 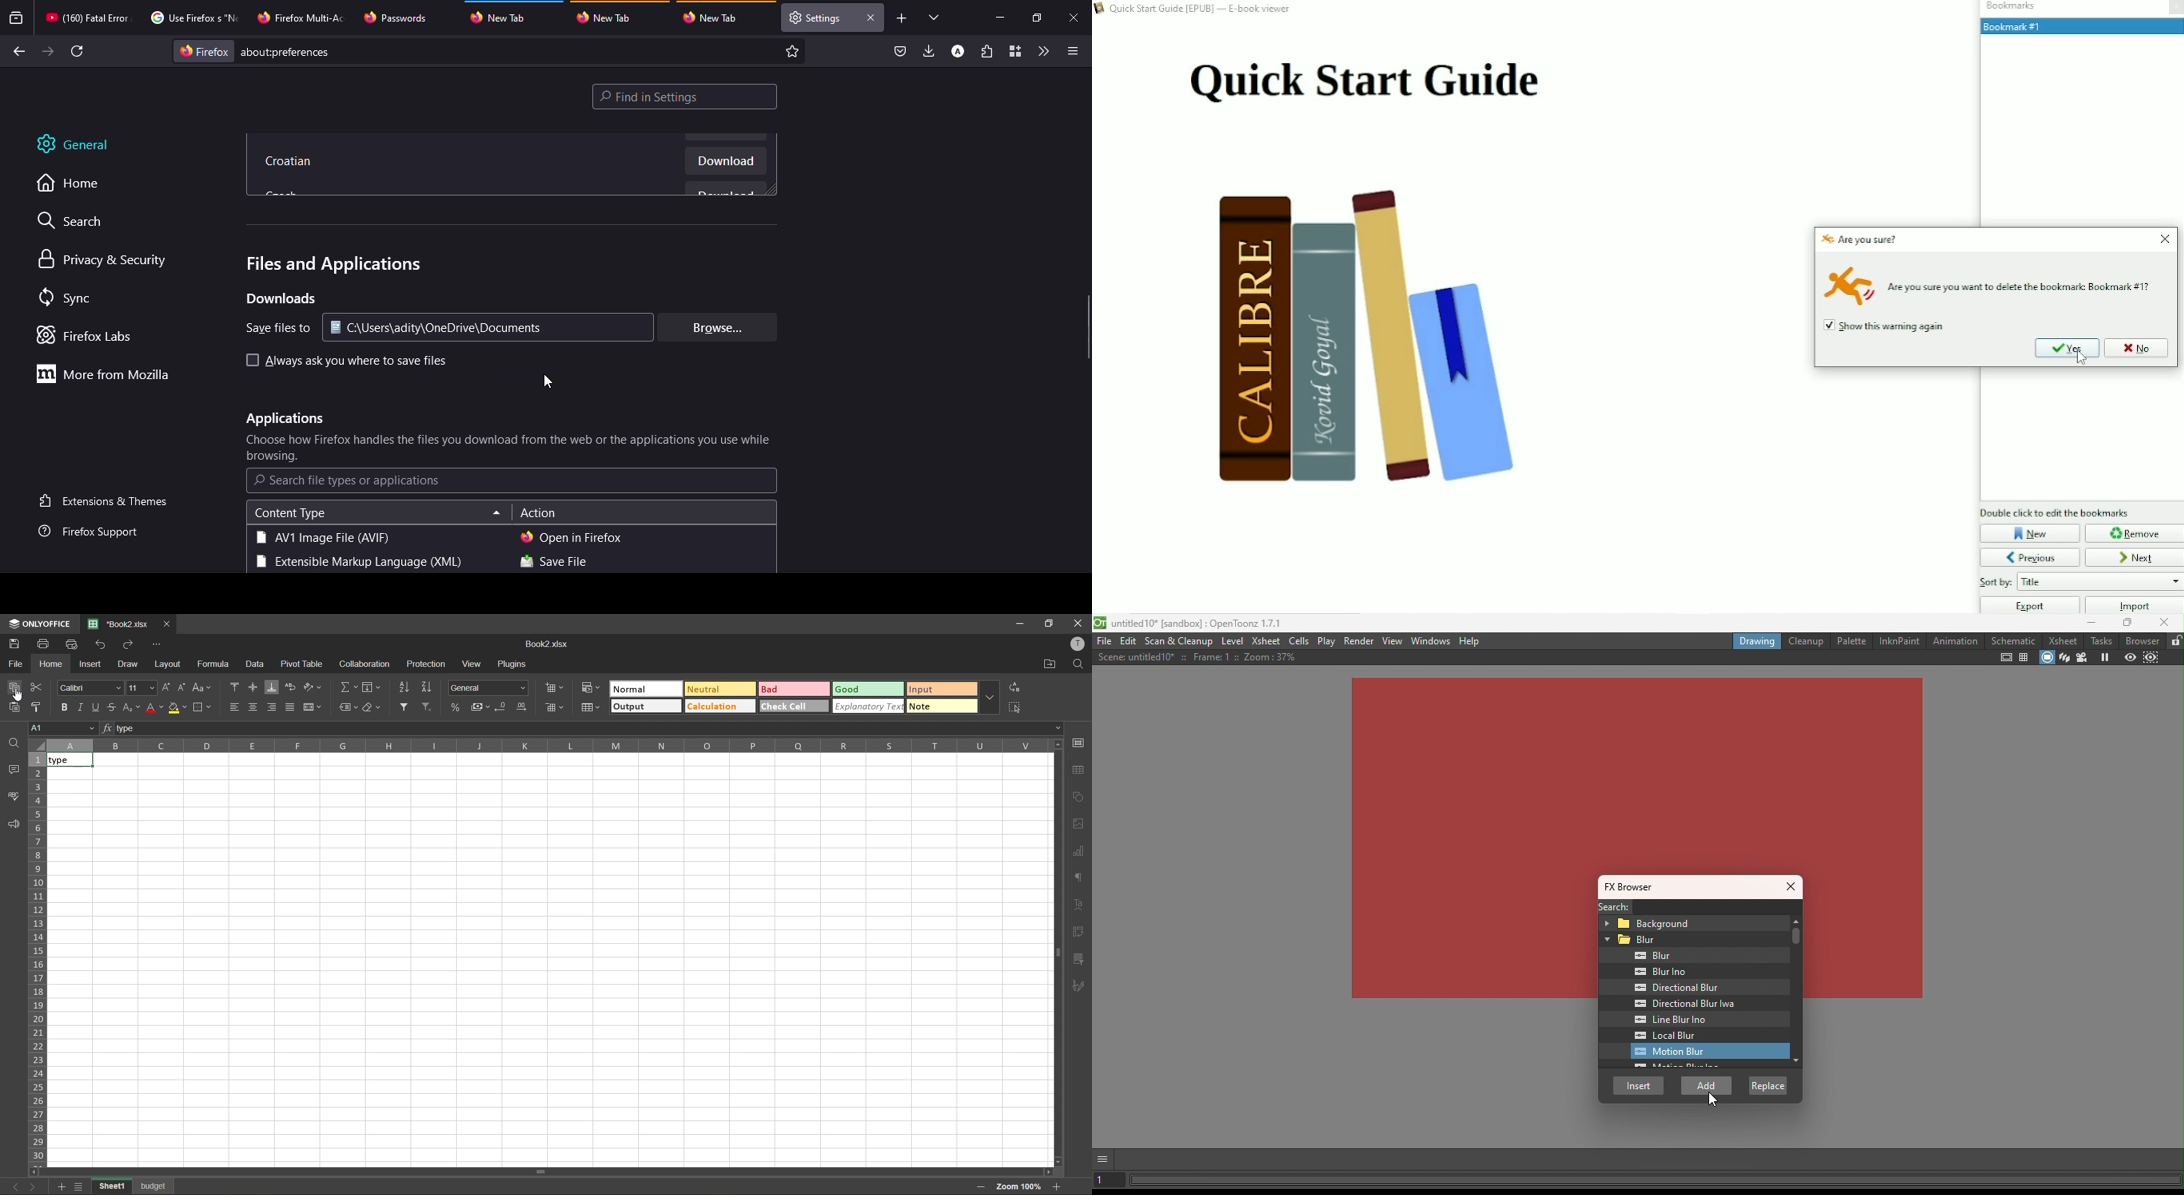 I want to click on next, so click(x=36, y=1187).